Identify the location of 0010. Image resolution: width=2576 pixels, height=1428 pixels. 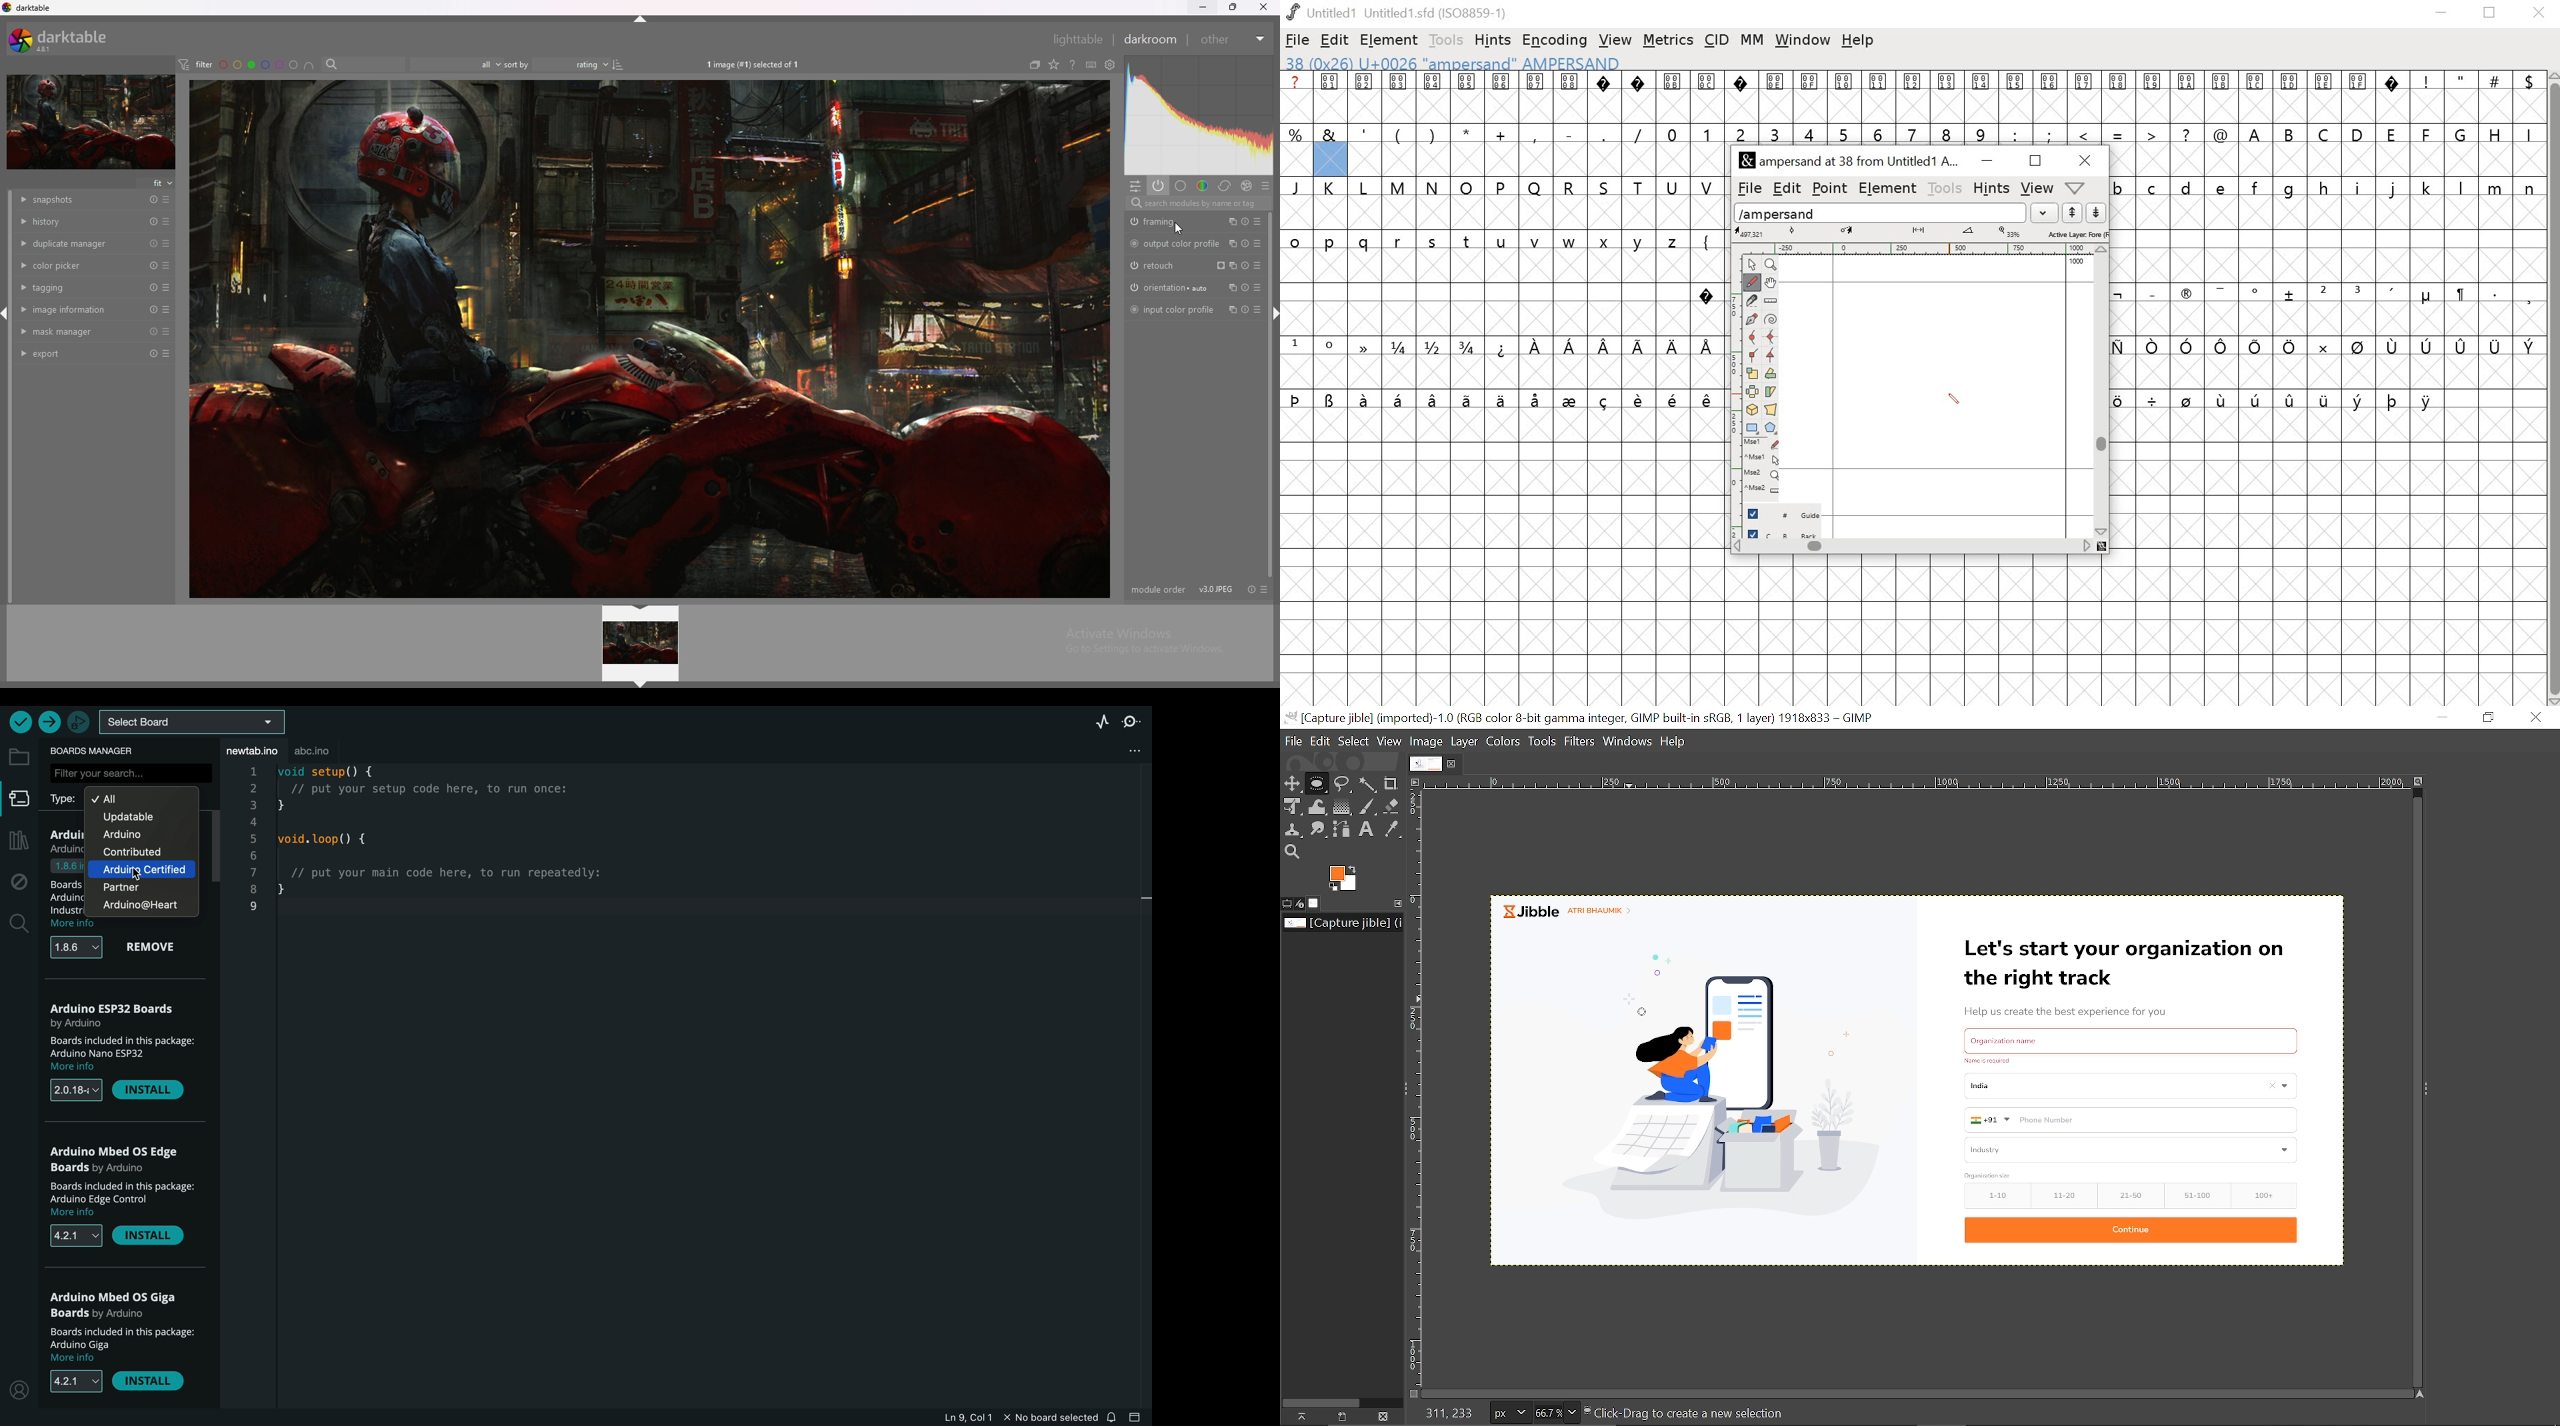
(1845, 95).